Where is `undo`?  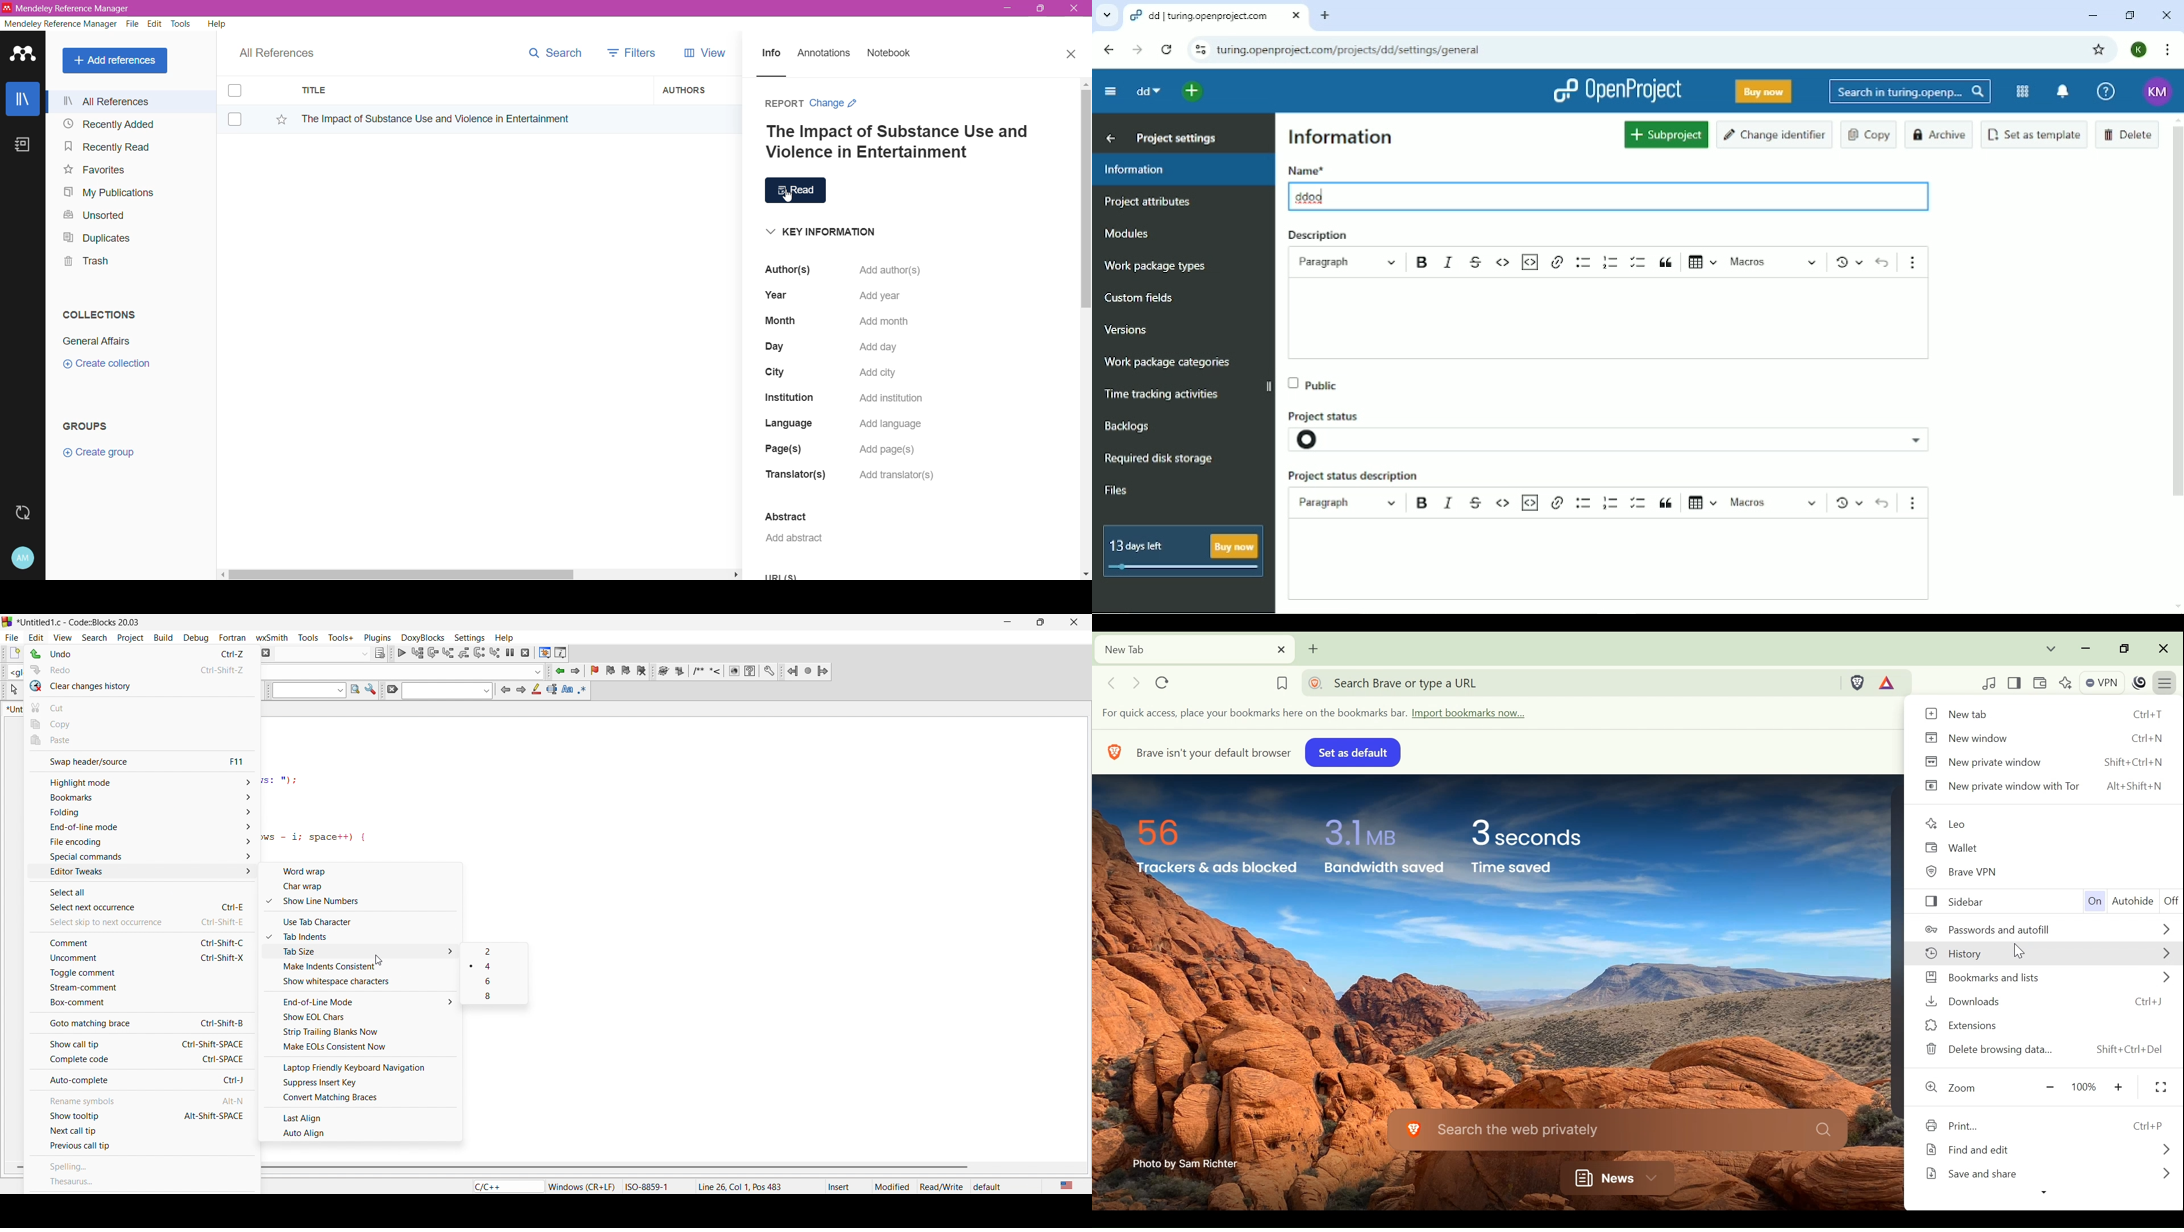
undo is located at coordinates (104, 654).